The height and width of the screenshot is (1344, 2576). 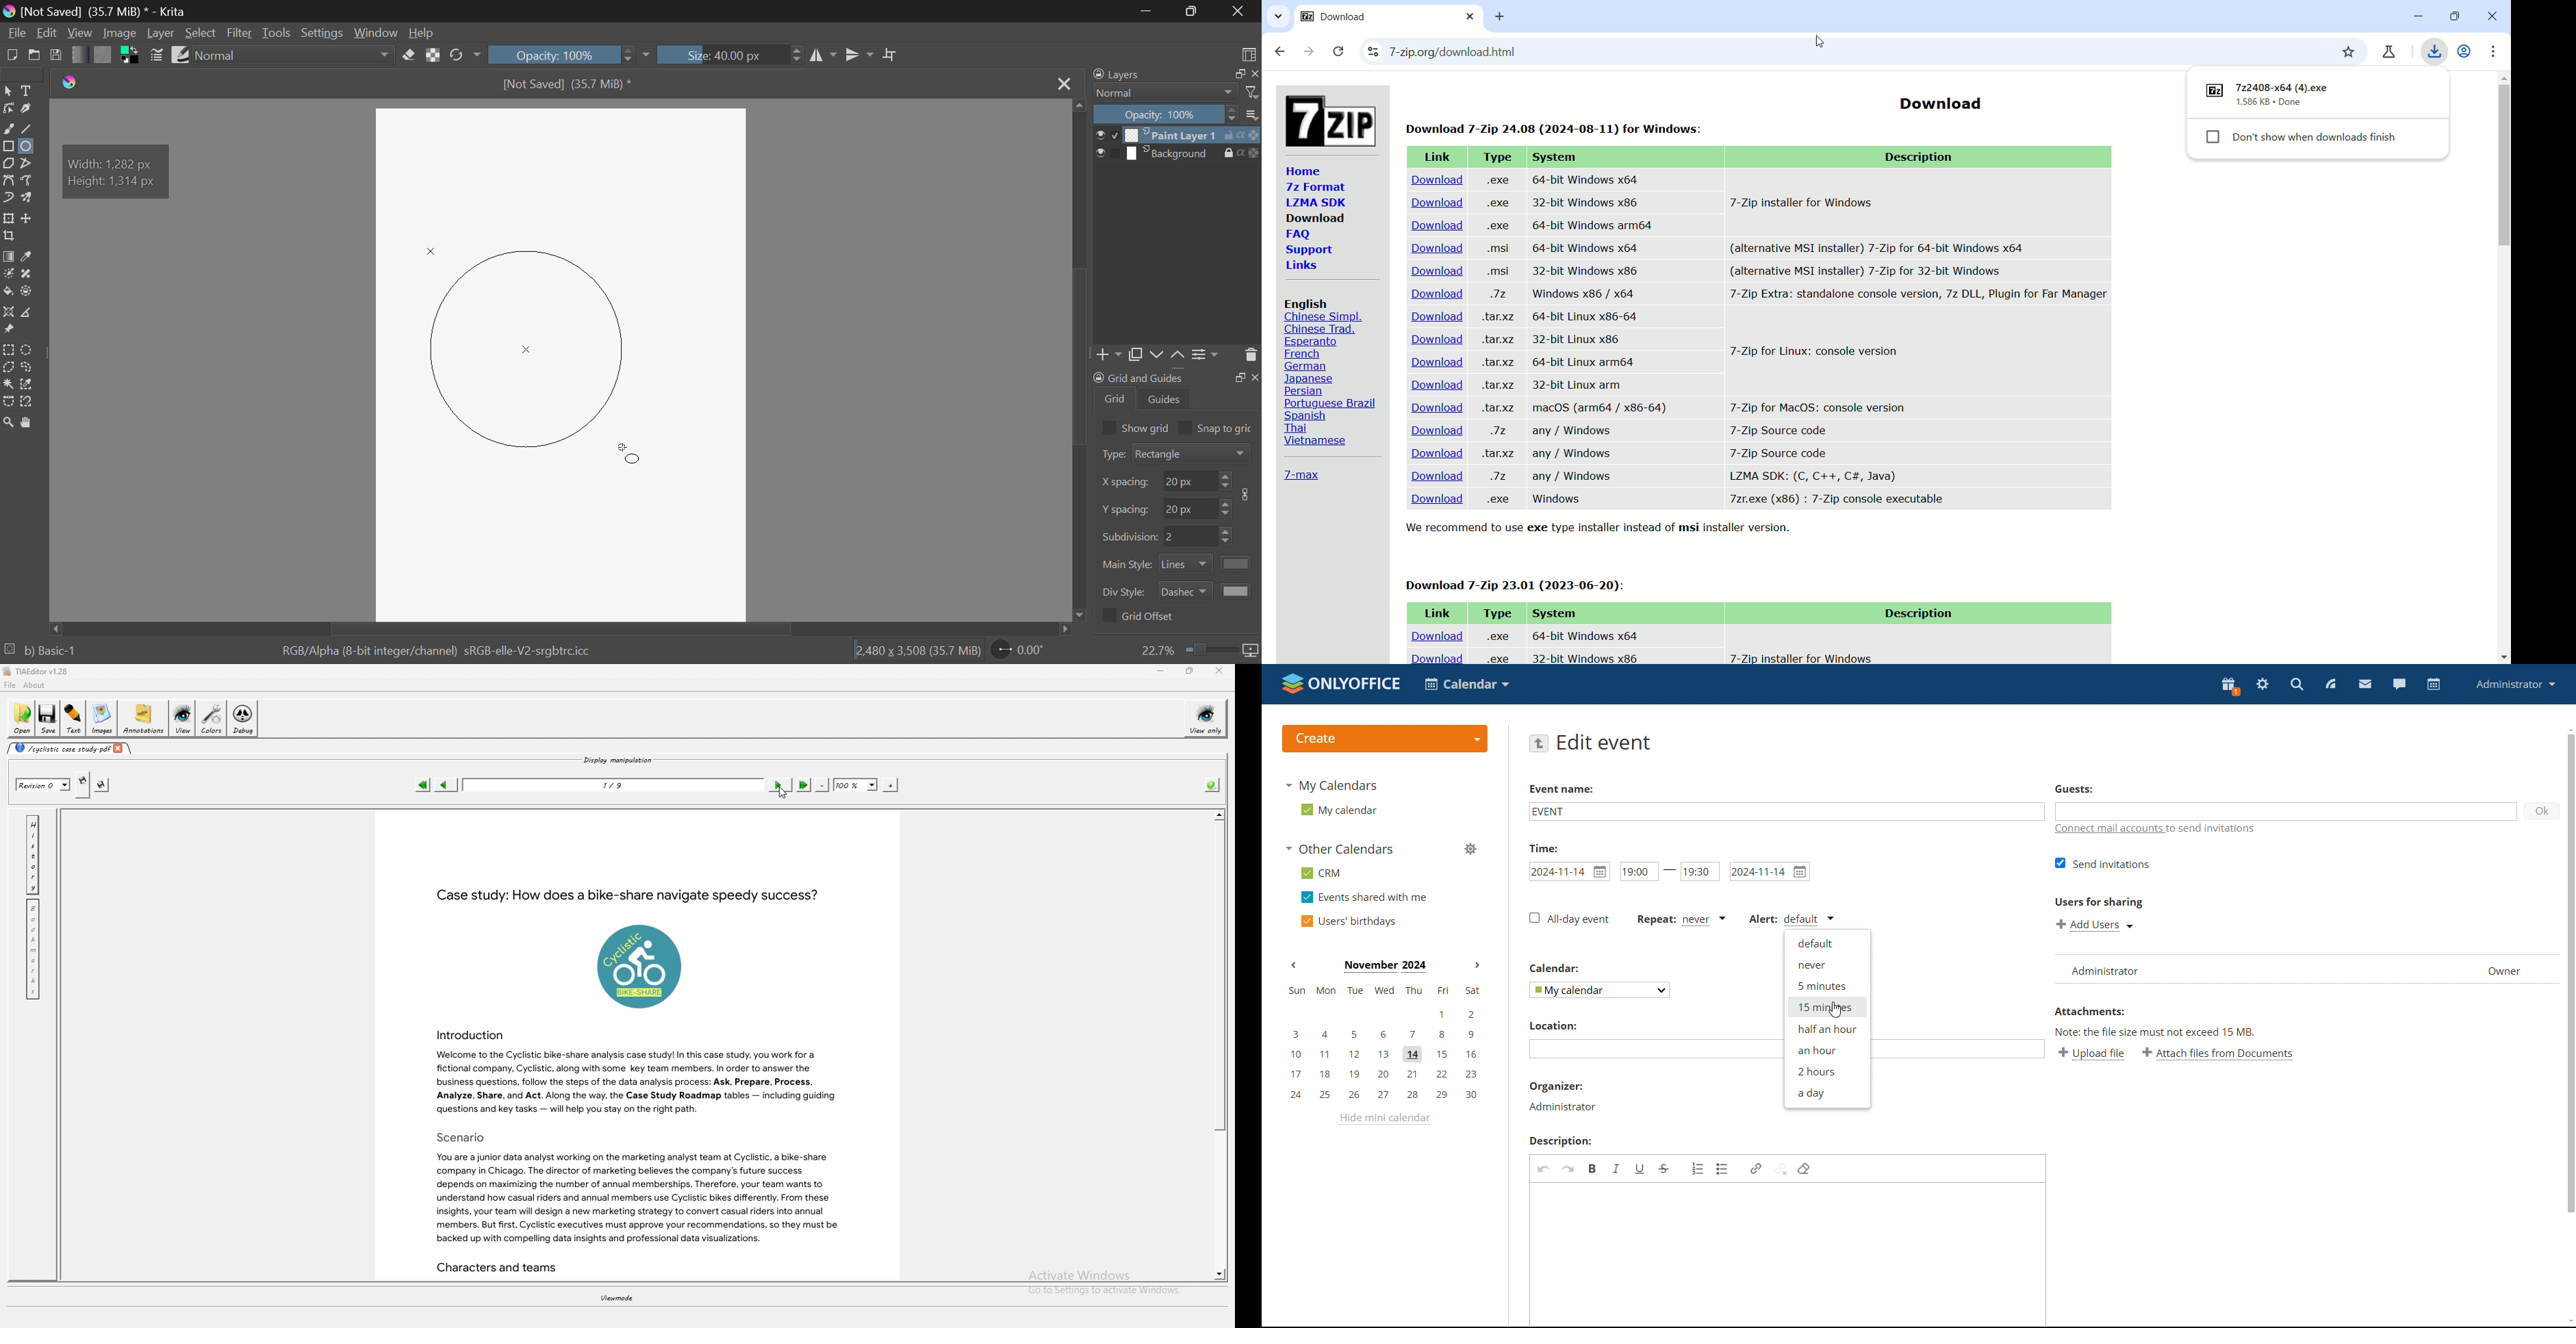 What do you see at coordinates (1471, 17) in the screenshot?
I see `close tab` at bounding box center [1471, 17].